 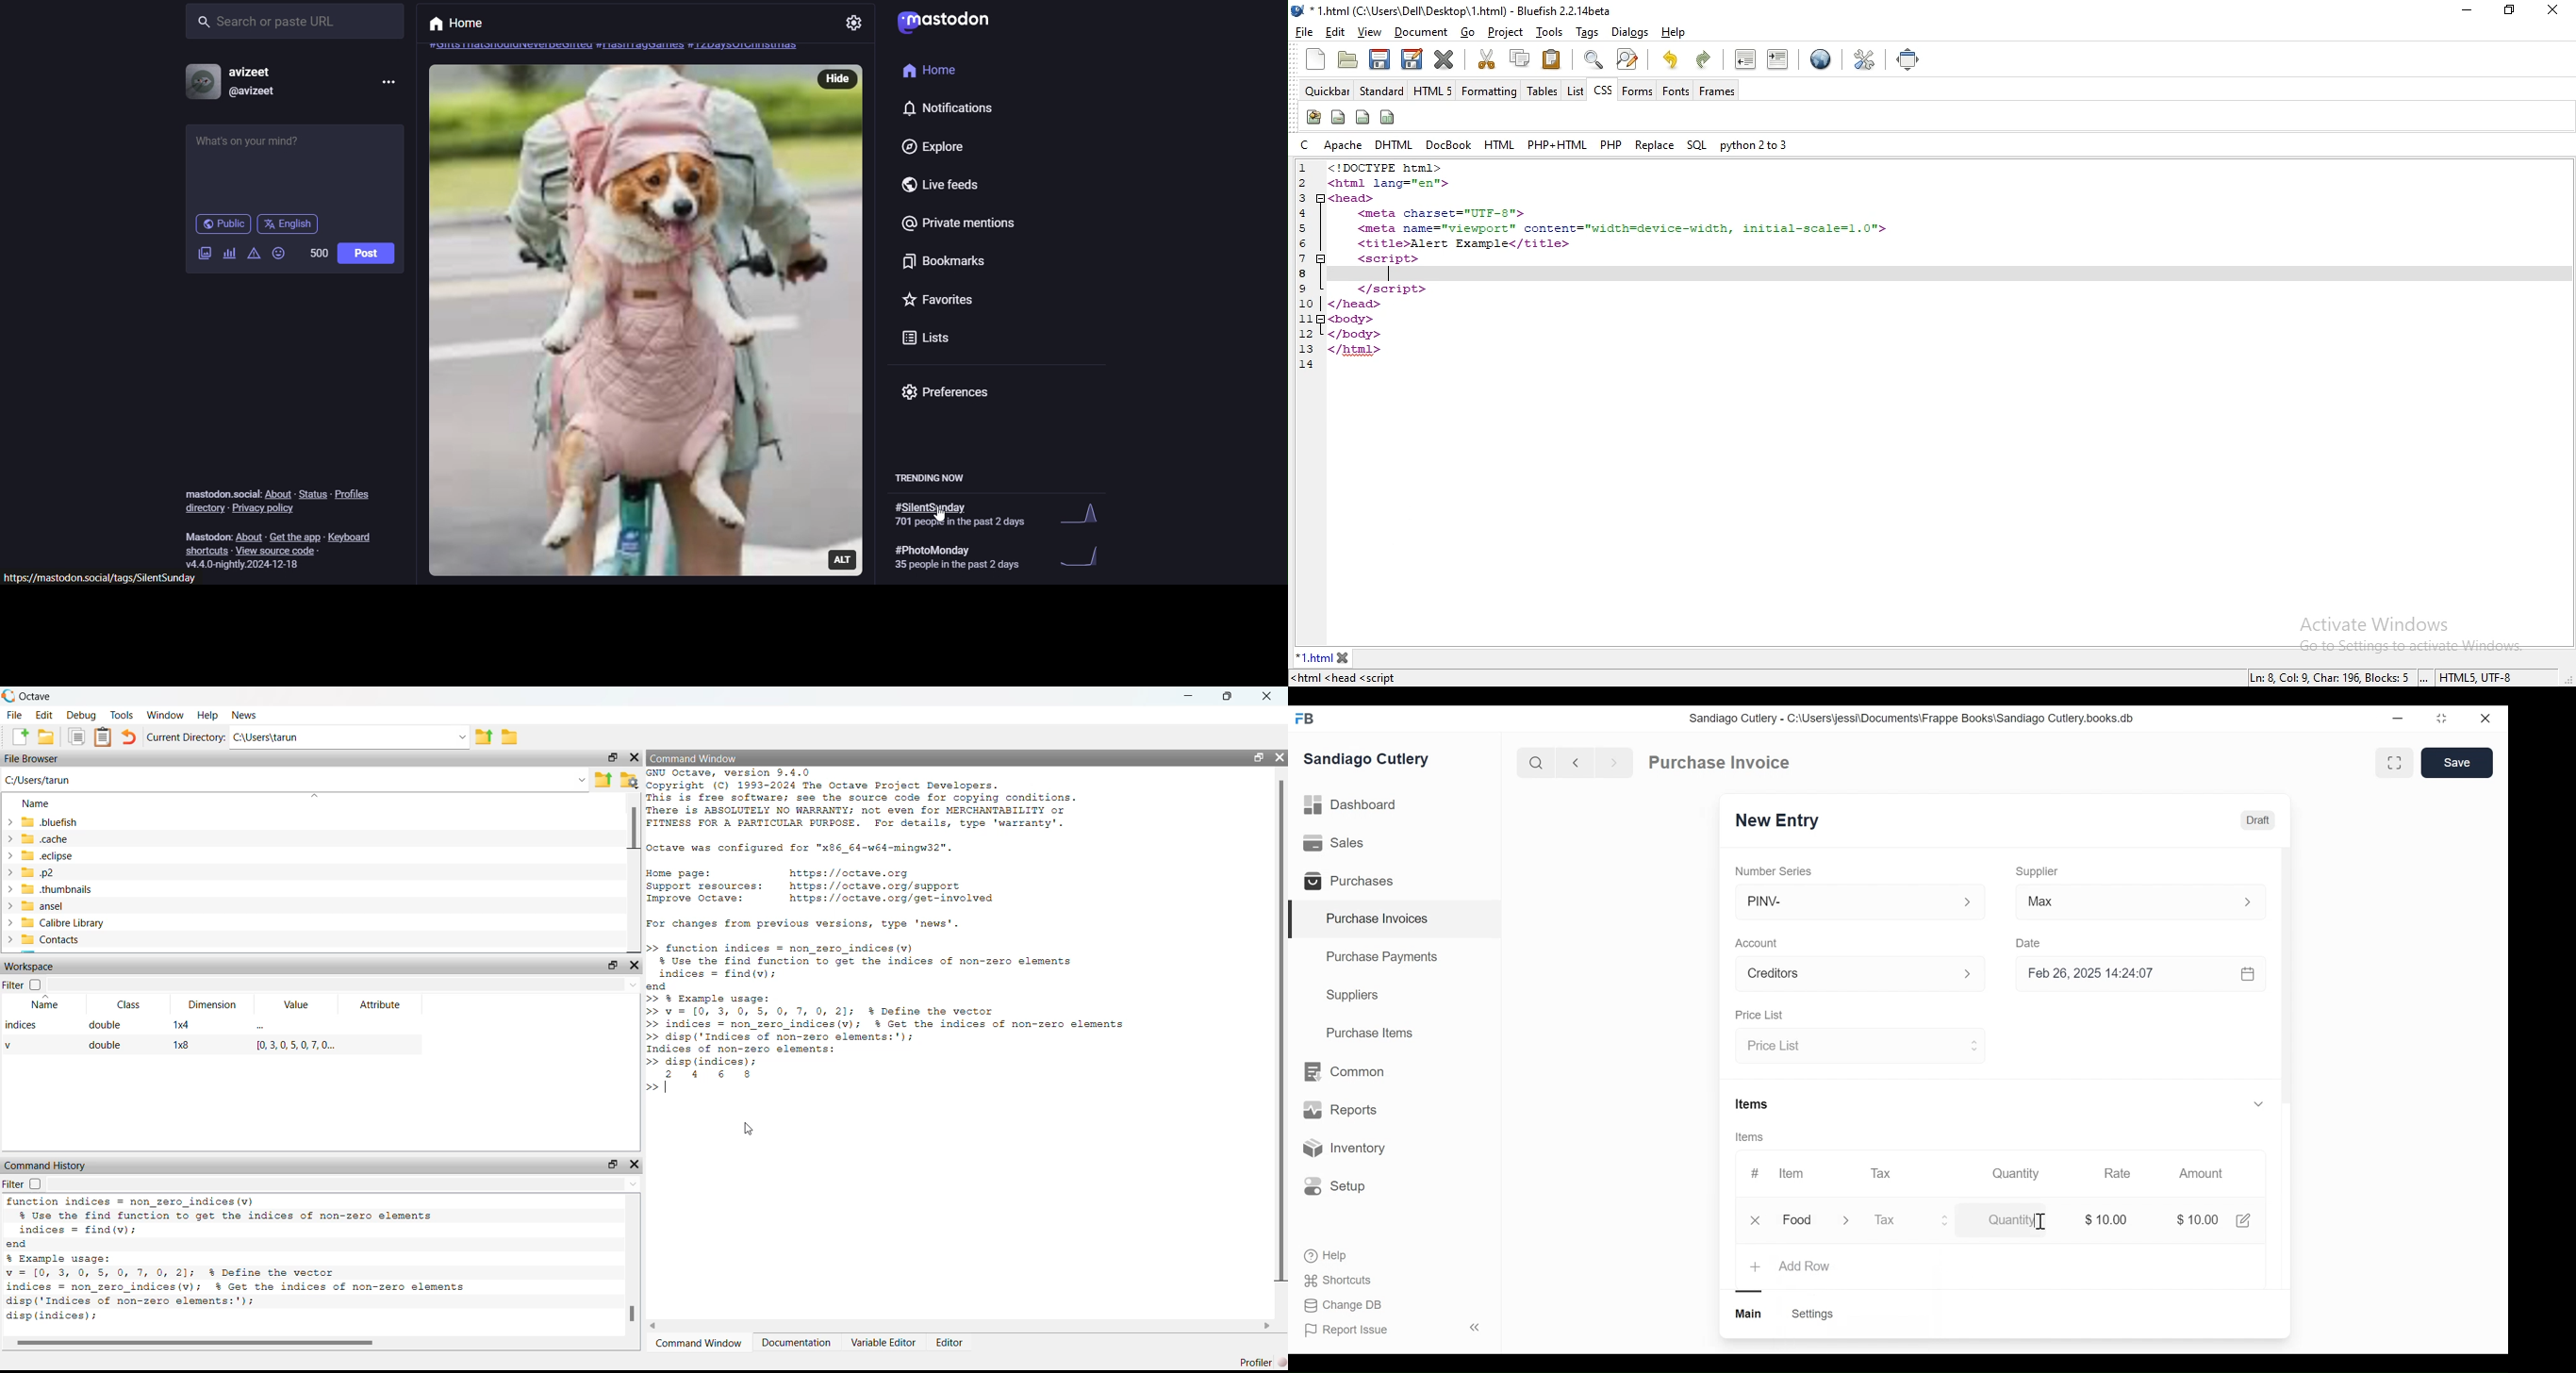 I want to click on Setup, so click(x=1335, y=1185).